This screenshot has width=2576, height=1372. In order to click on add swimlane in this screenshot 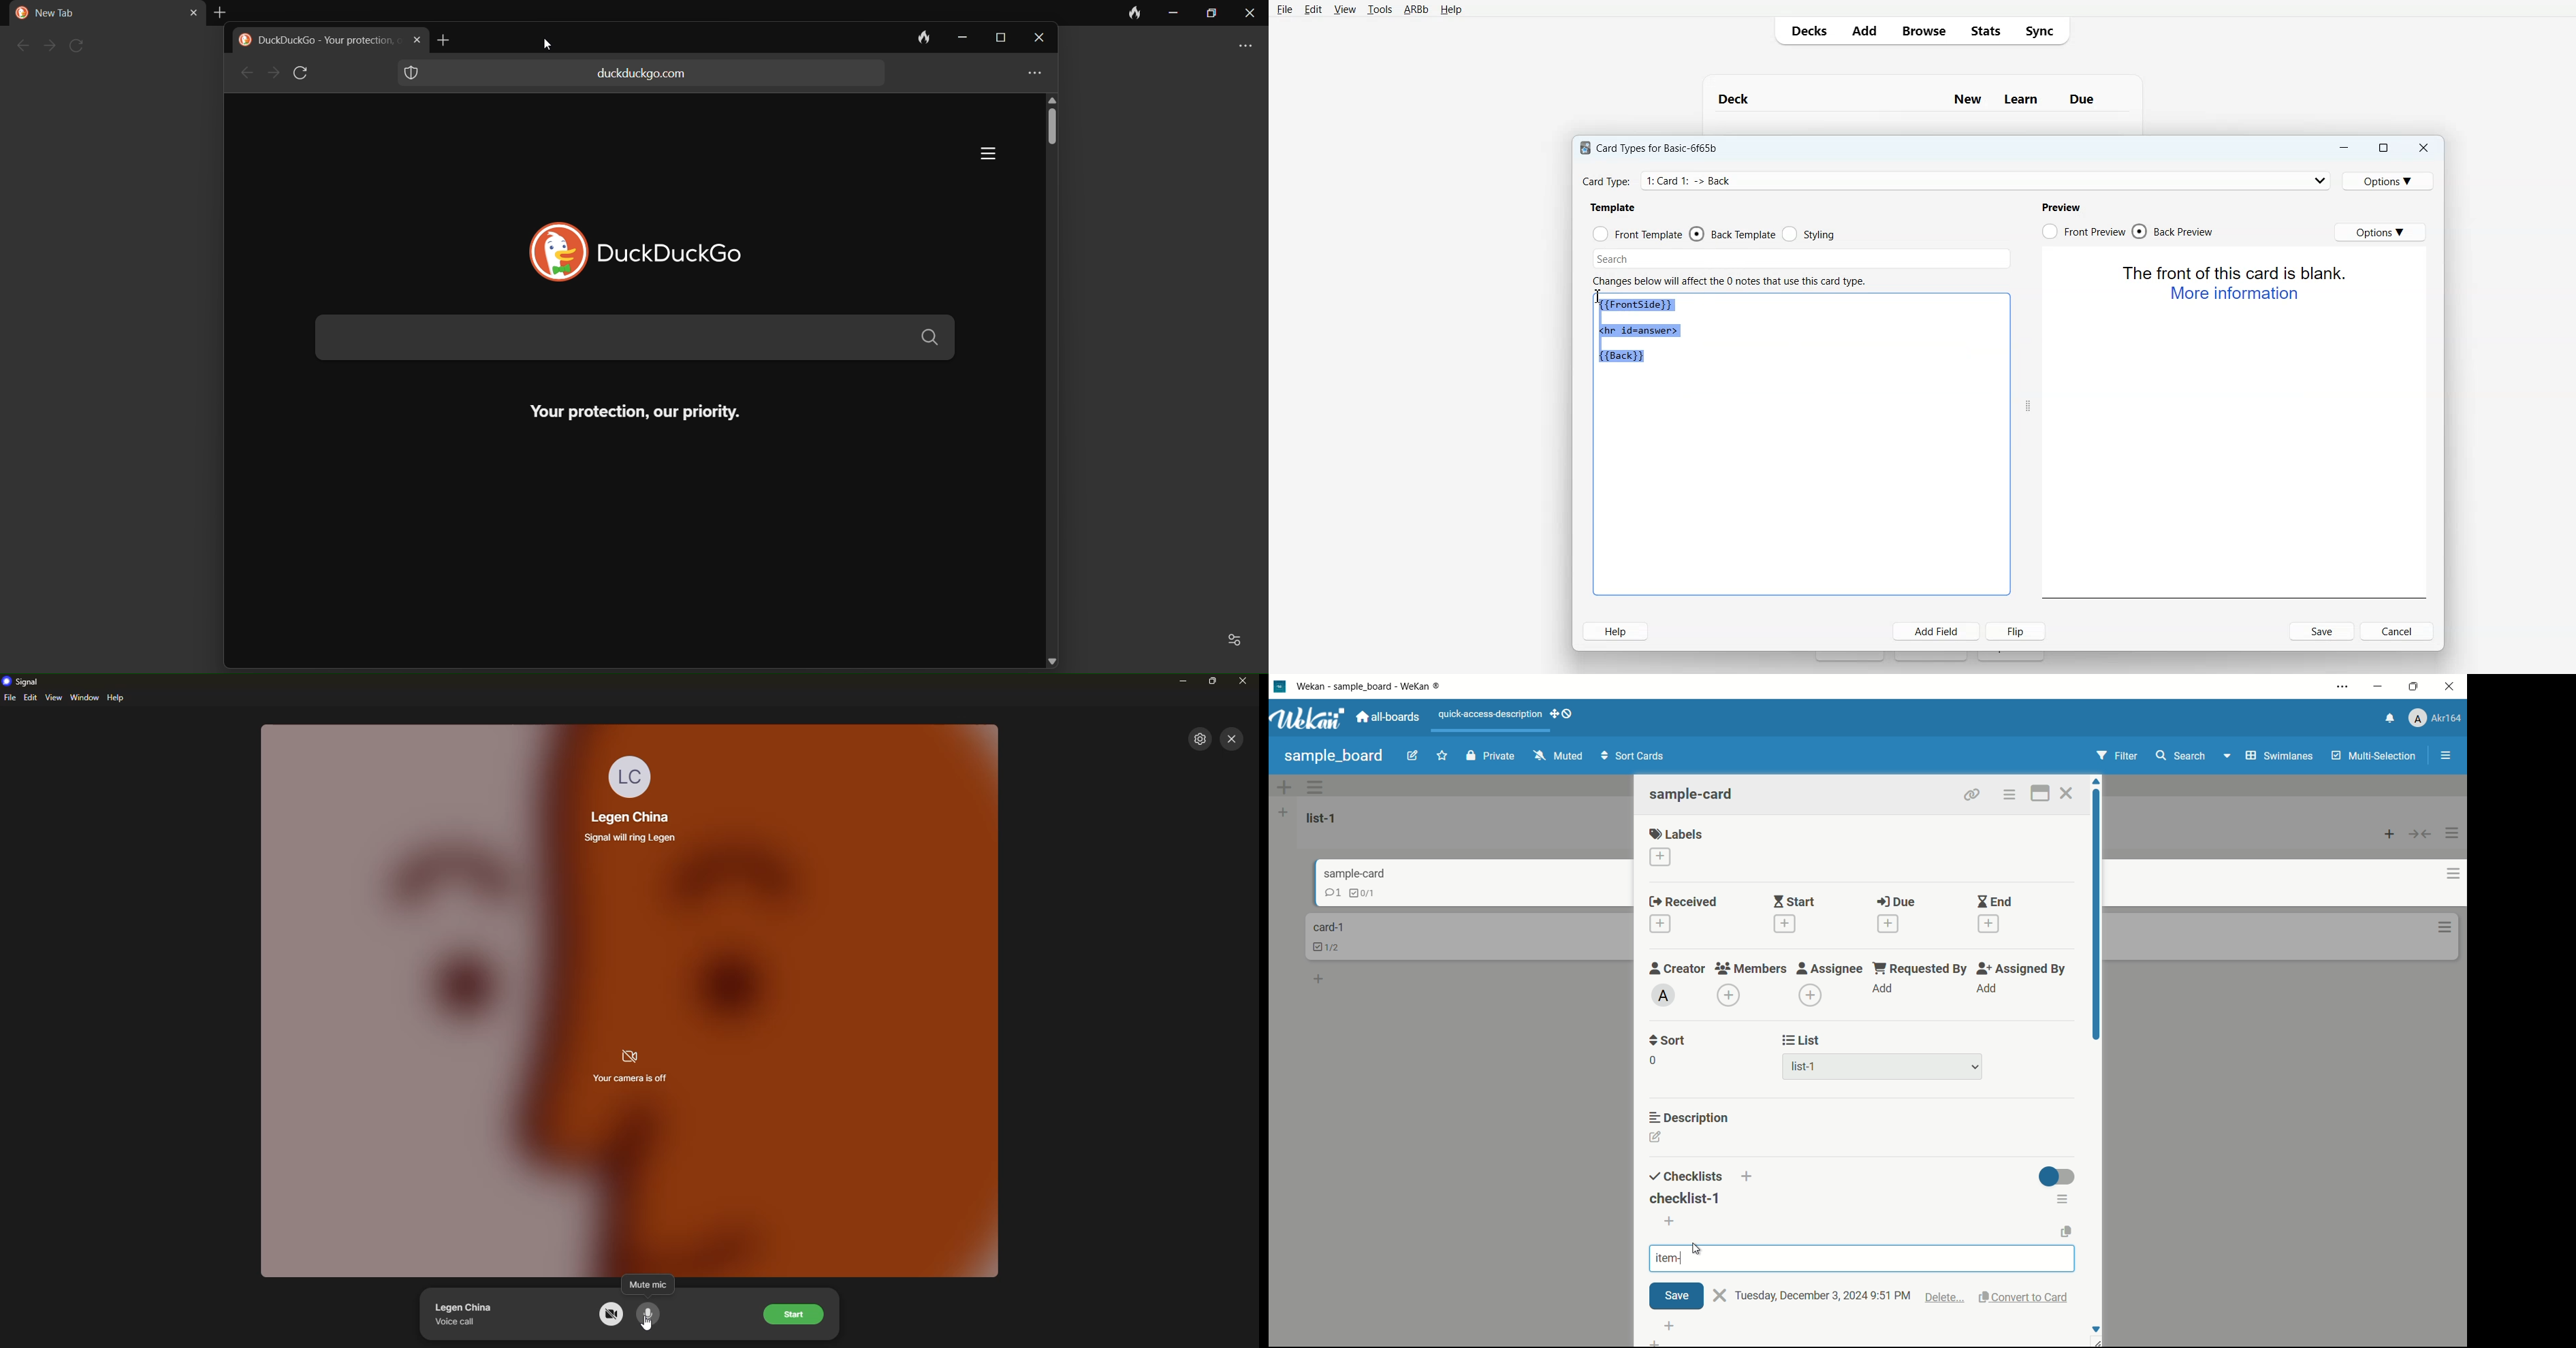, I will do `click(1284, 786)`.